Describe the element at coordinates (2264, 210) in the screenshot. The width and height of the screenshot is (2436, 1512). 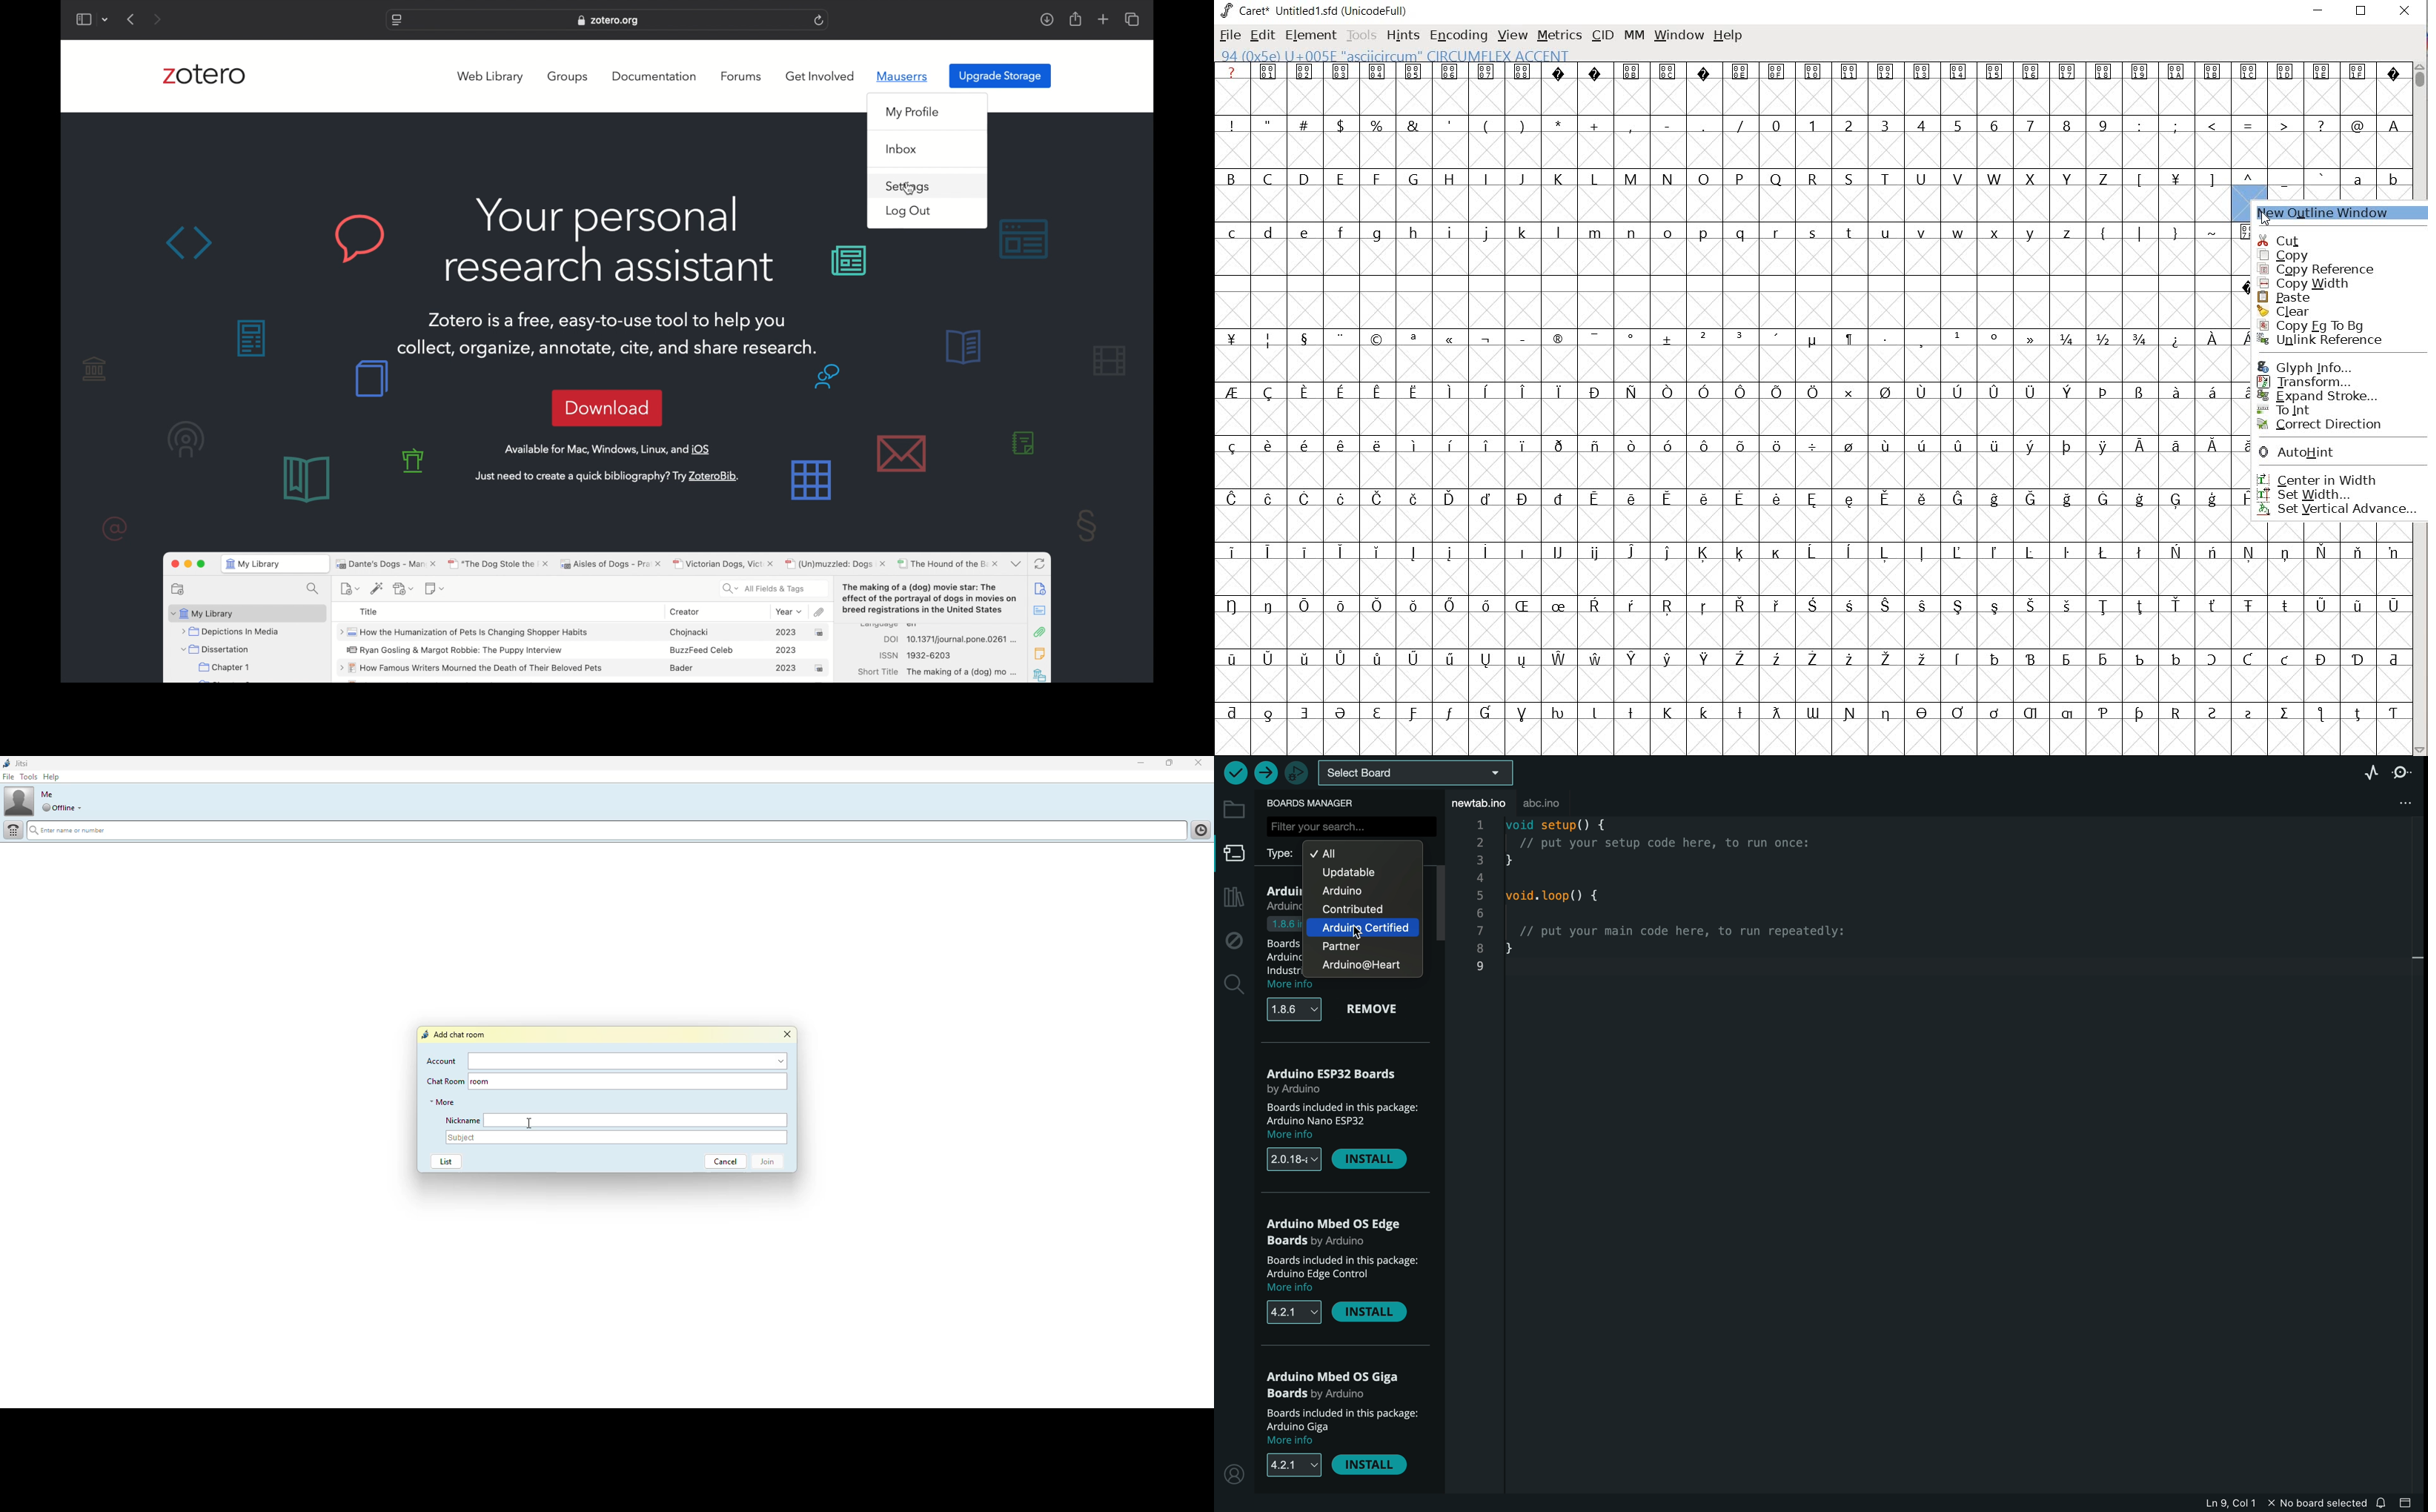
I see `CURSOR` at that location.